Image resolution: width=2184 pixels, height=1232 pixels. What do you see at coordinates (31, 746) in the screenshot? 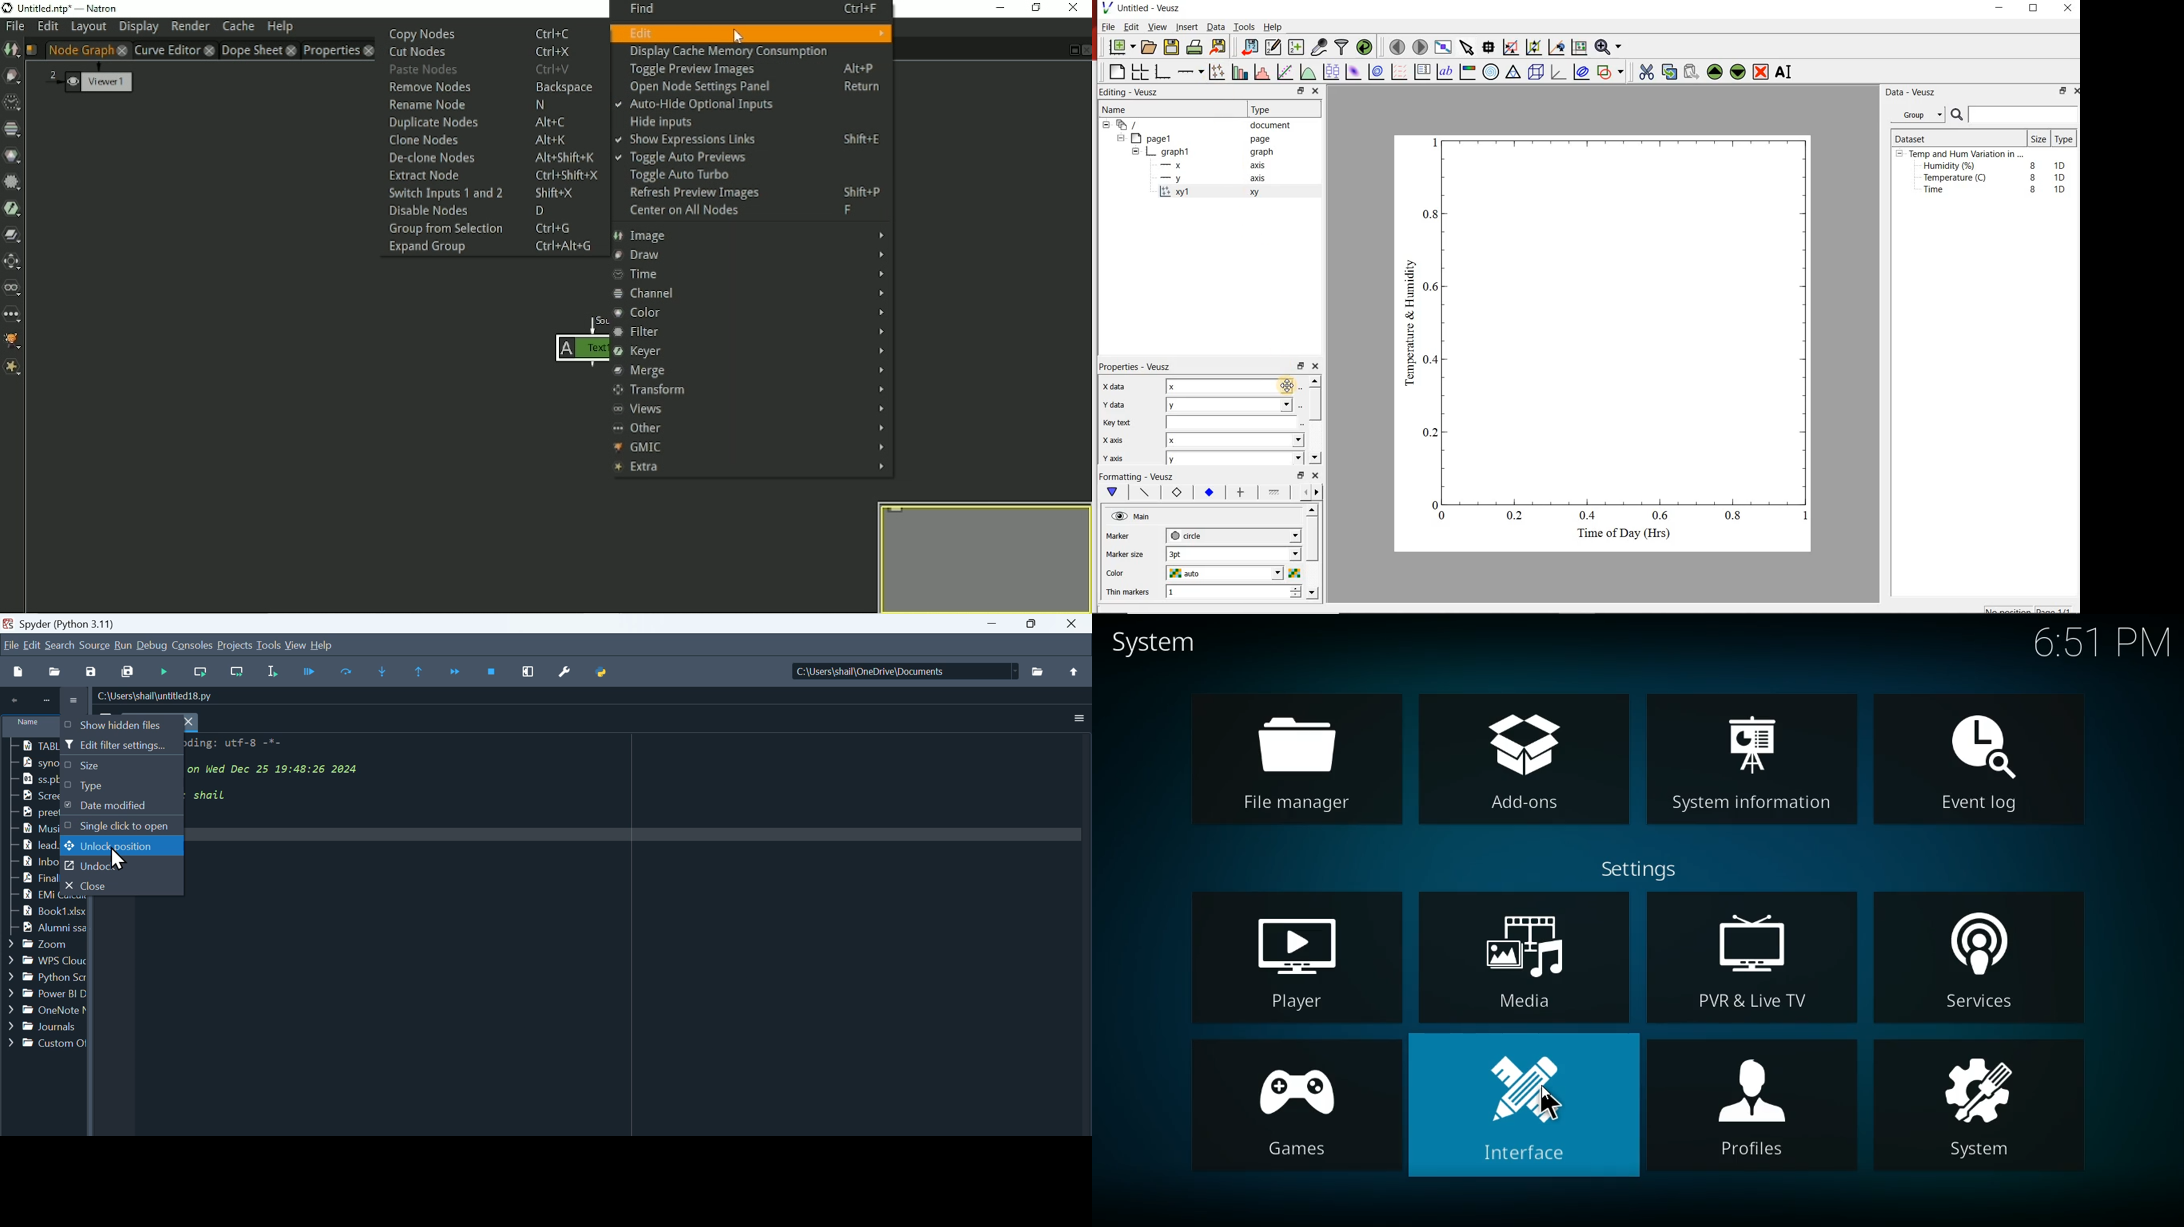
I see `TABLE OF..` at bounding box center [31, 746].